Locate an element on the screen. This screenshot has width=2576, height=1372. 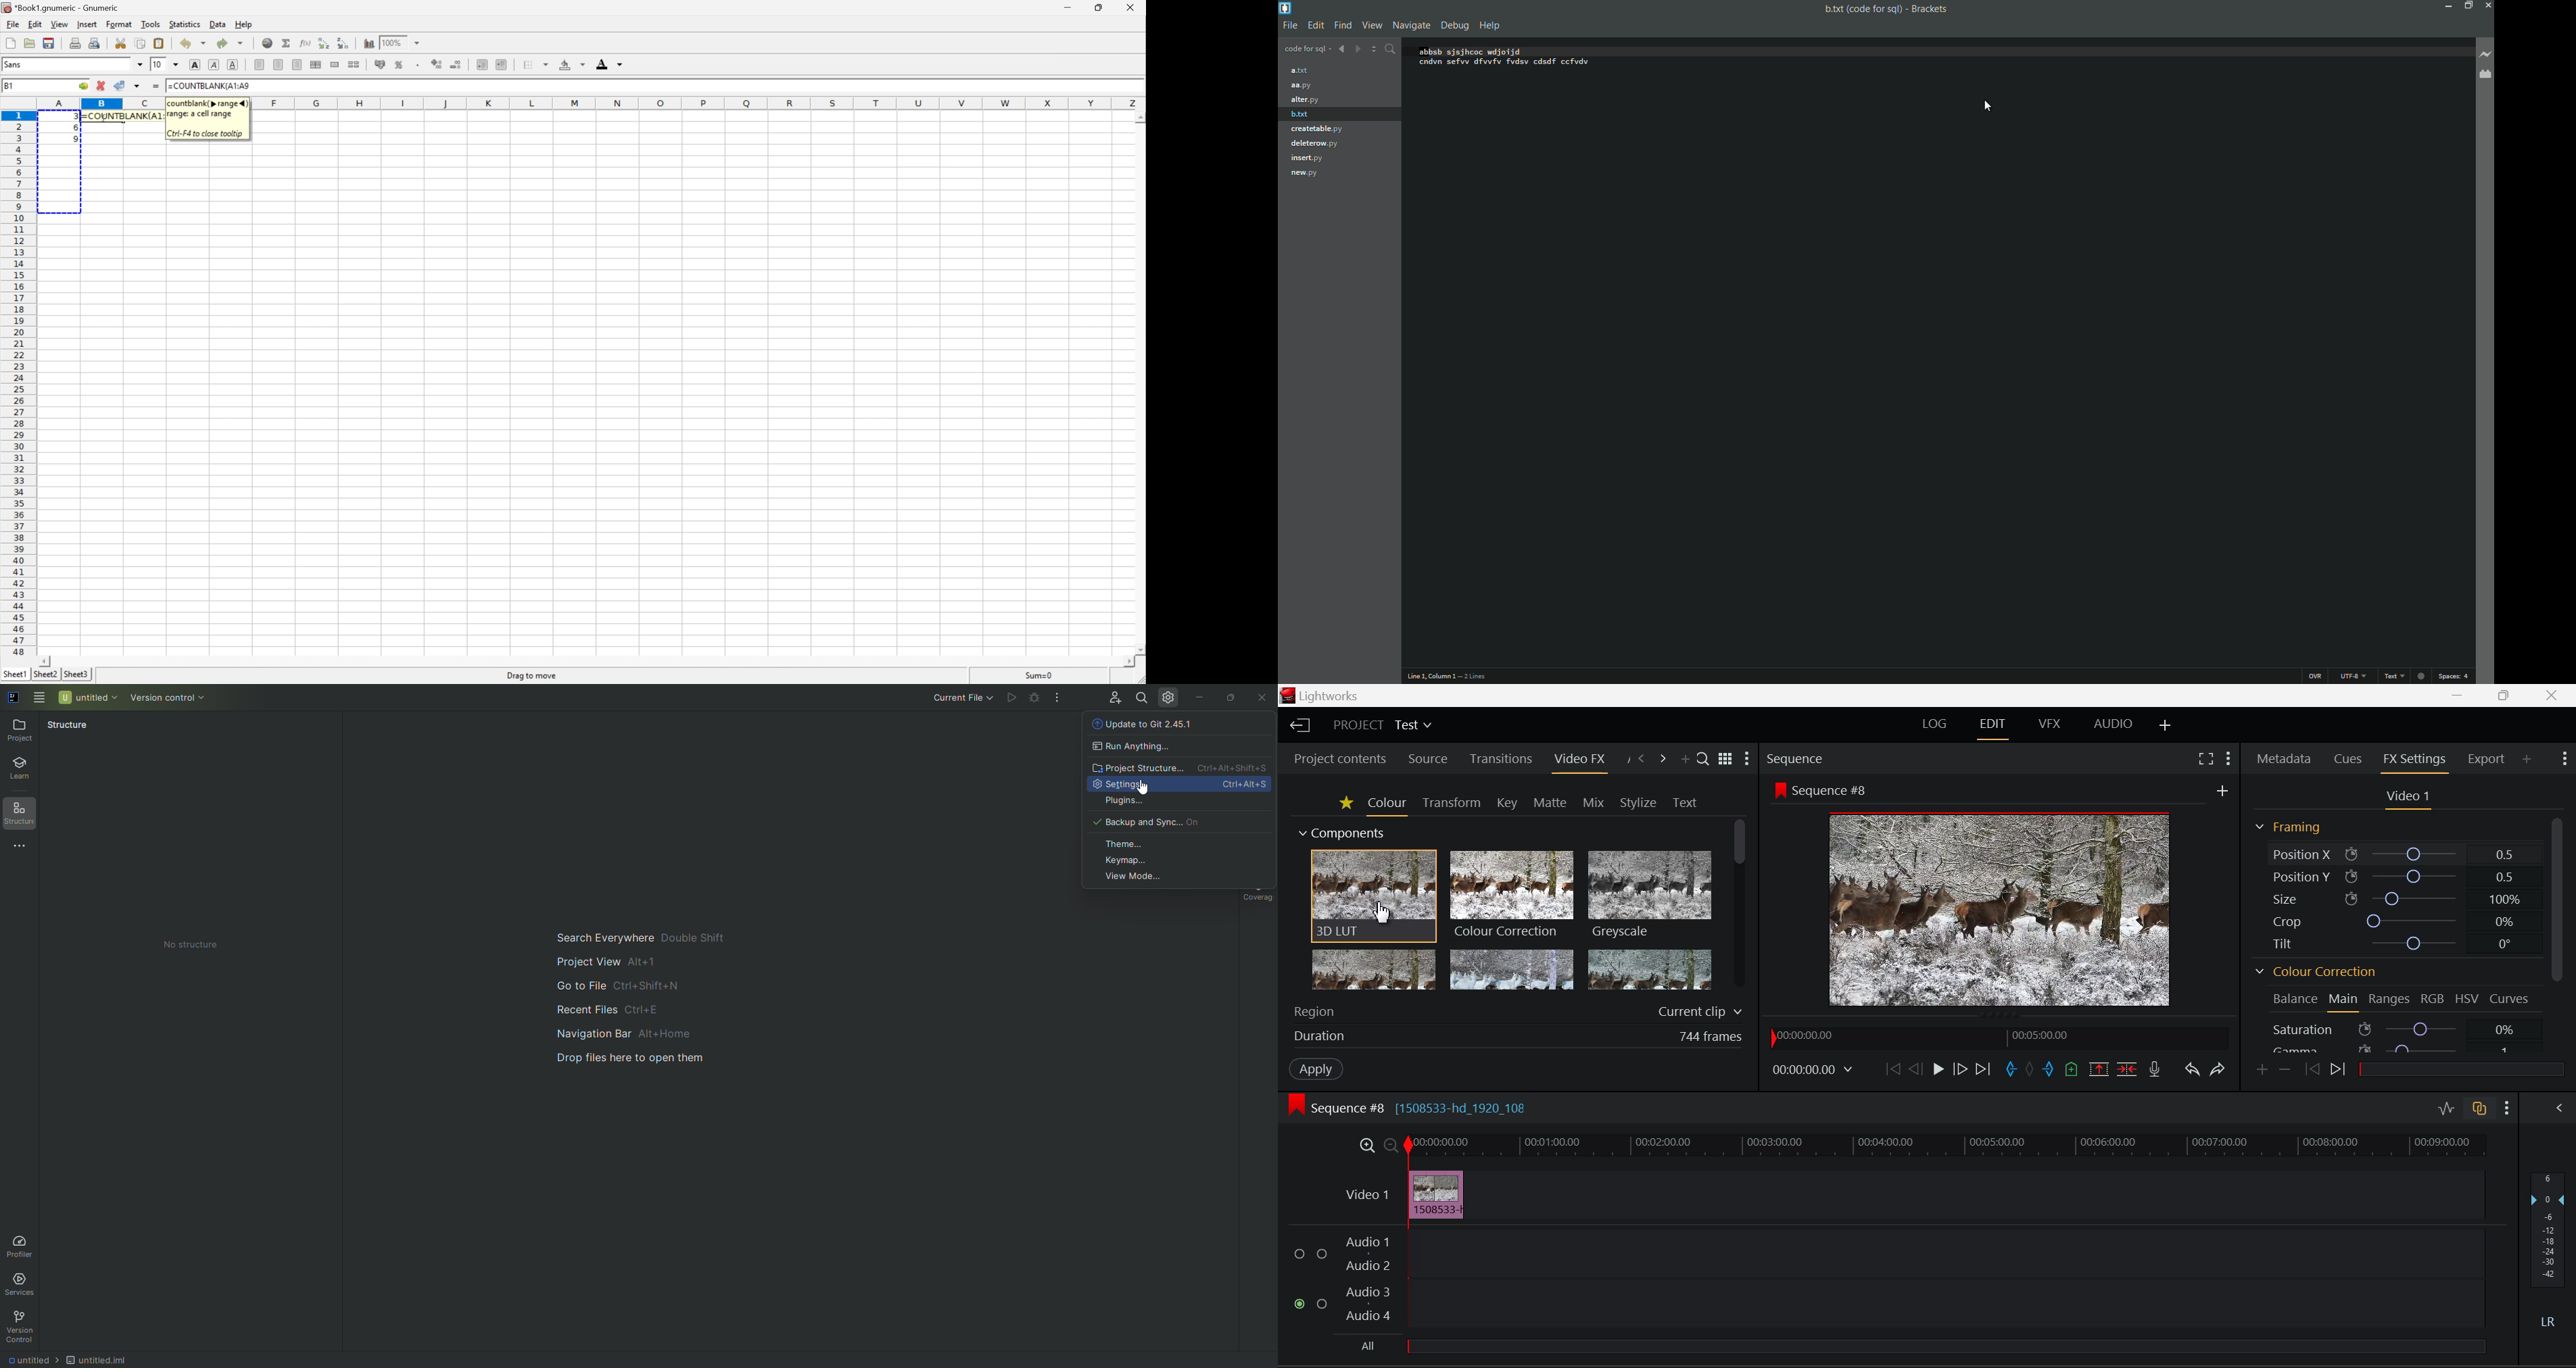
Bold is located at coordinates (193, 64).